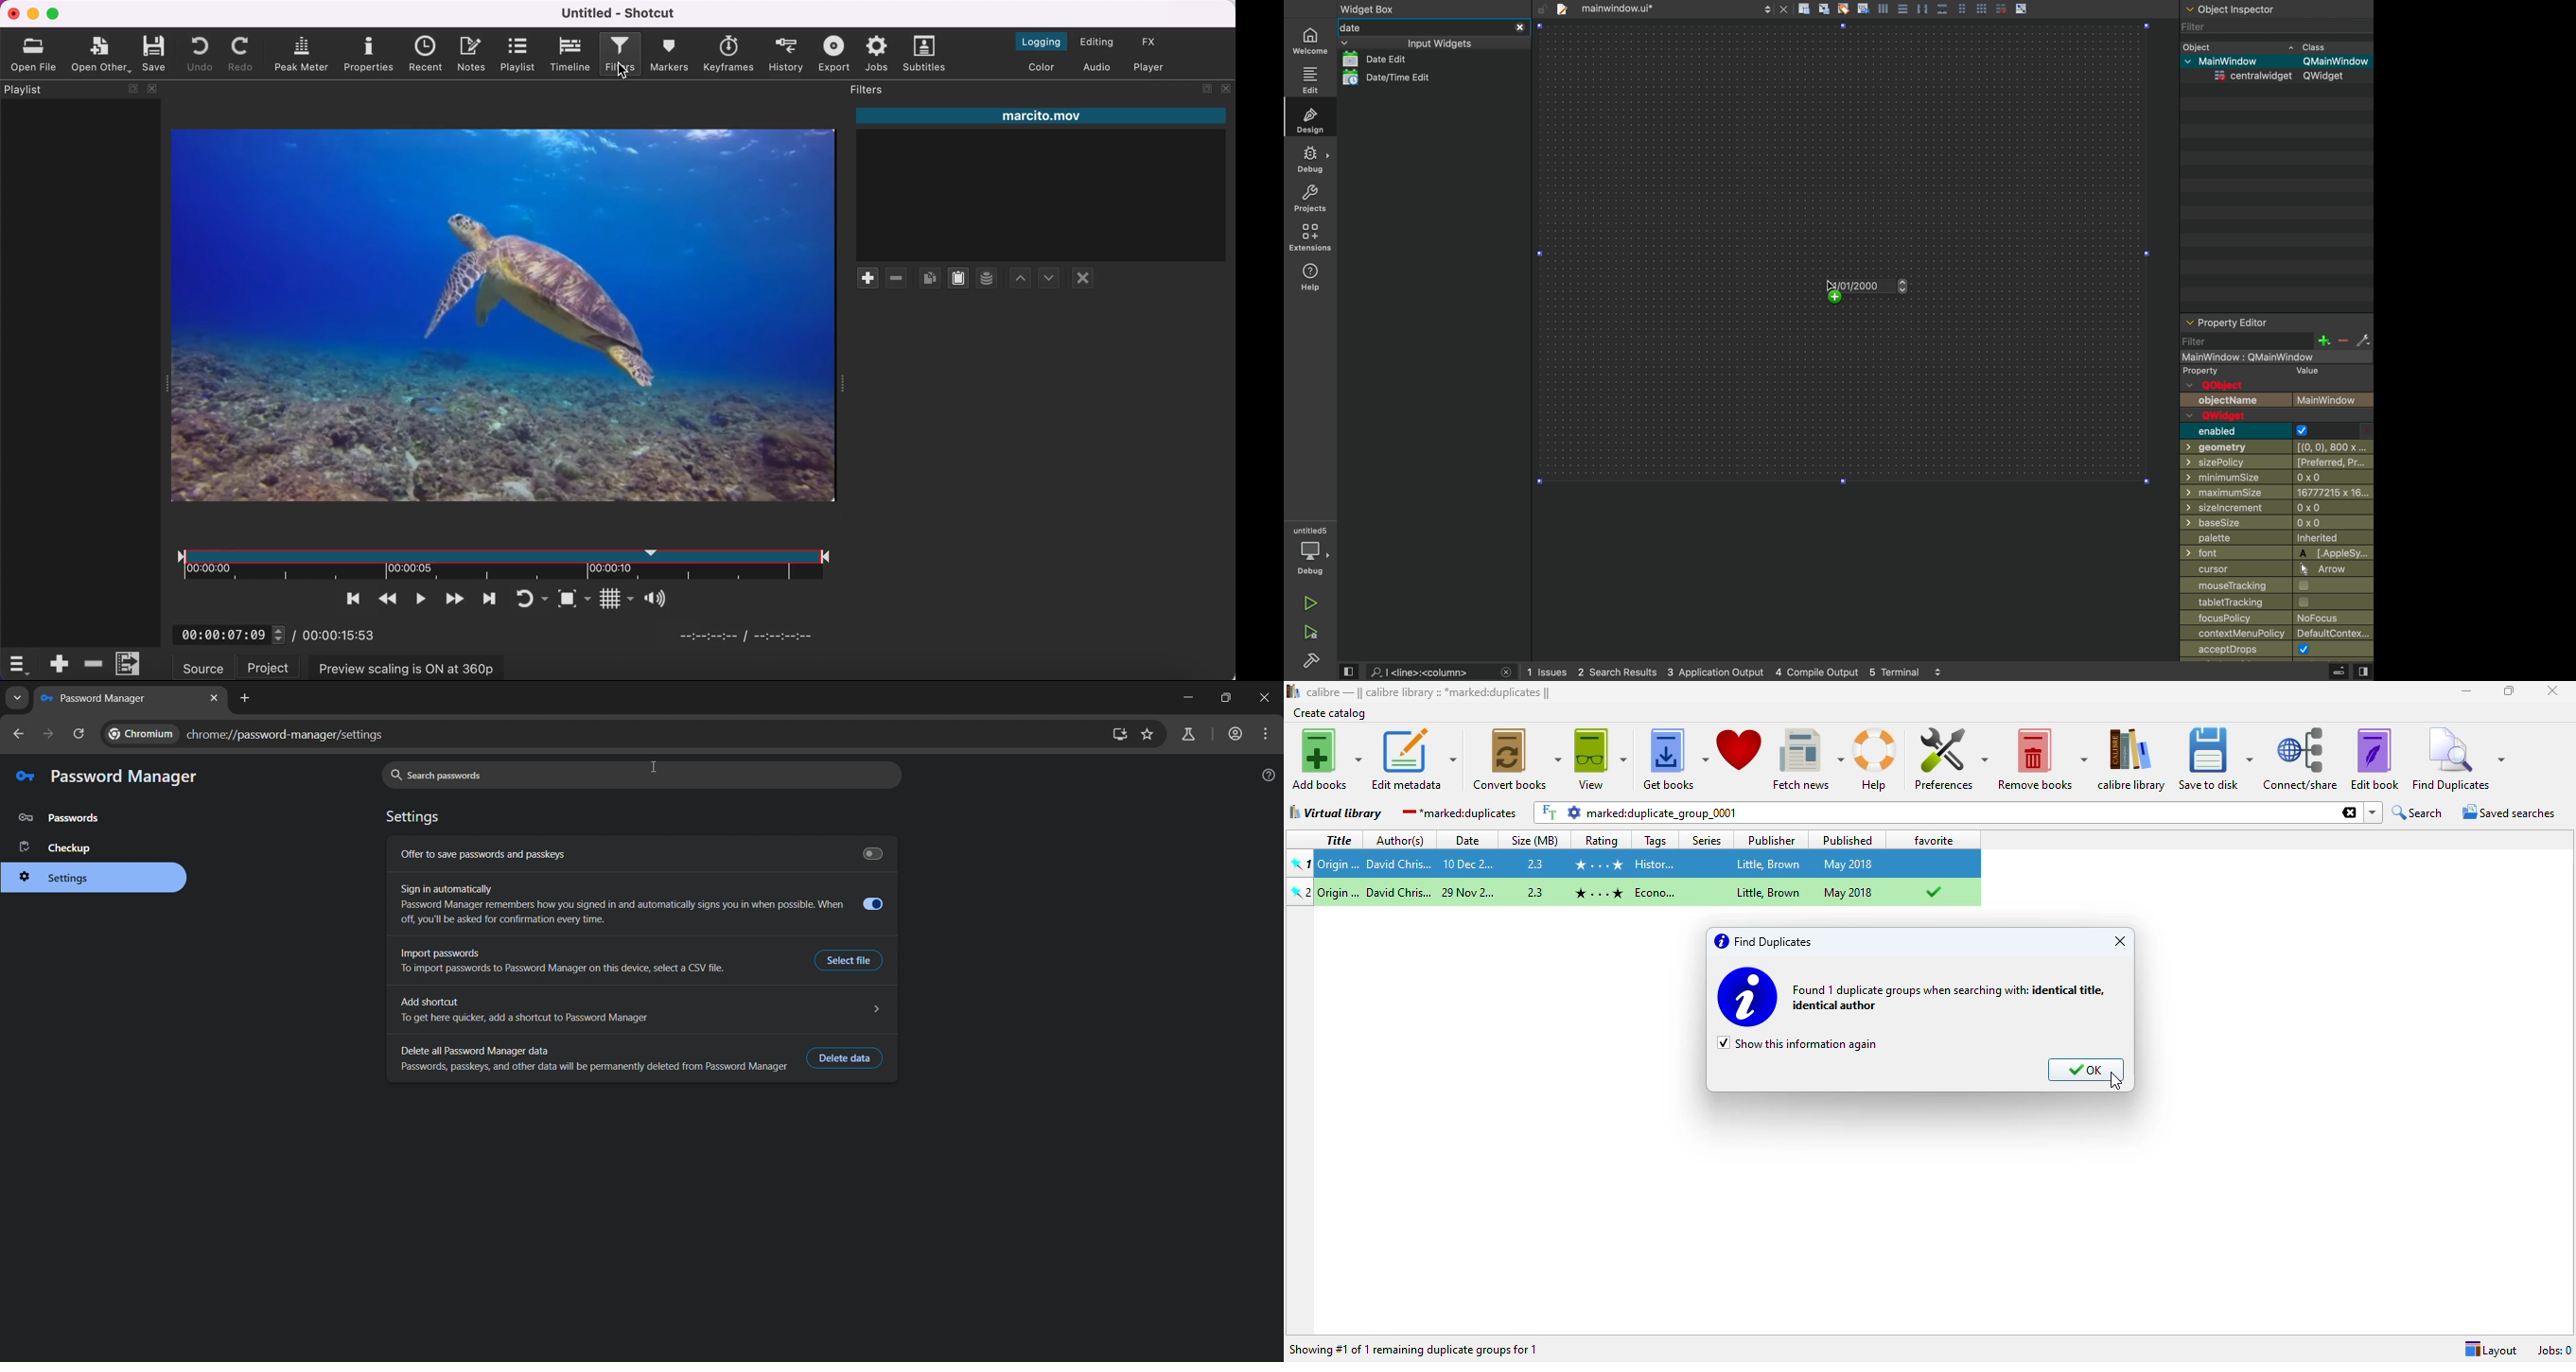 The width and height of the screenshot is (2576, 1372). What do you see at coordinates (475, 55) in the screenshot?
I see `notes` at bounding box center [475, 55].